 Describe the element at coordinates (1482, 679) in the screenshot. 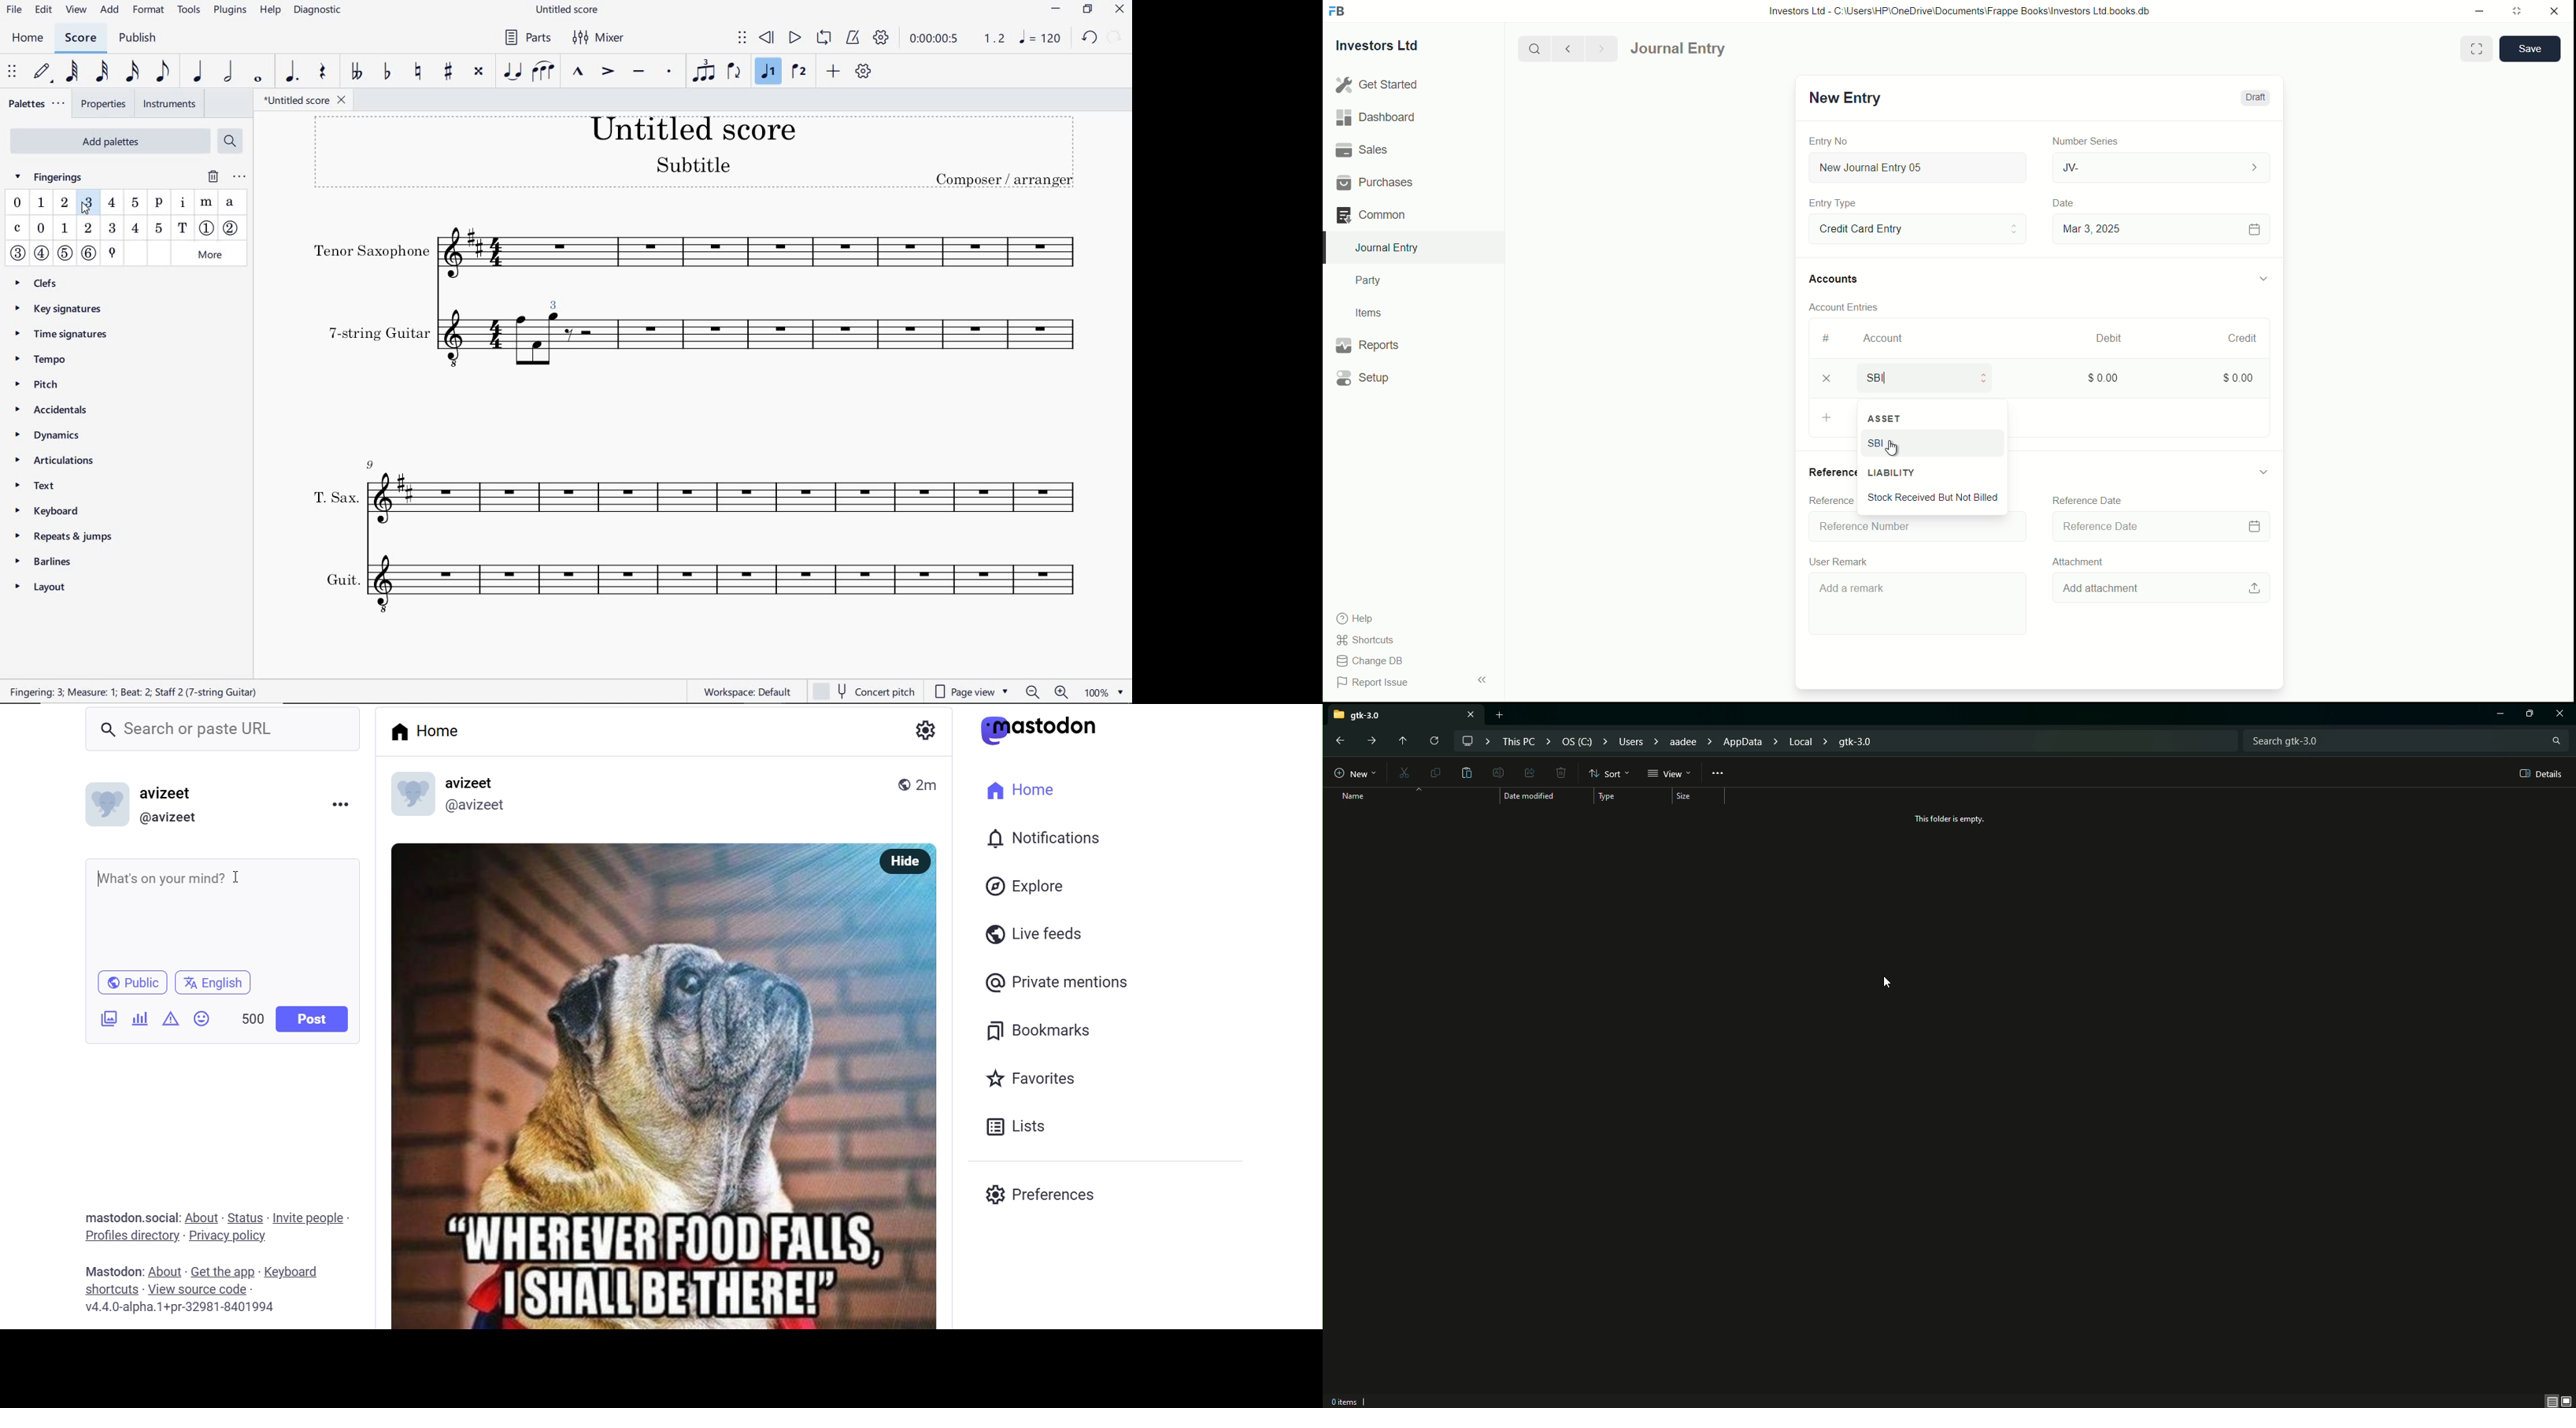

I see `expand/collapse` at that location.